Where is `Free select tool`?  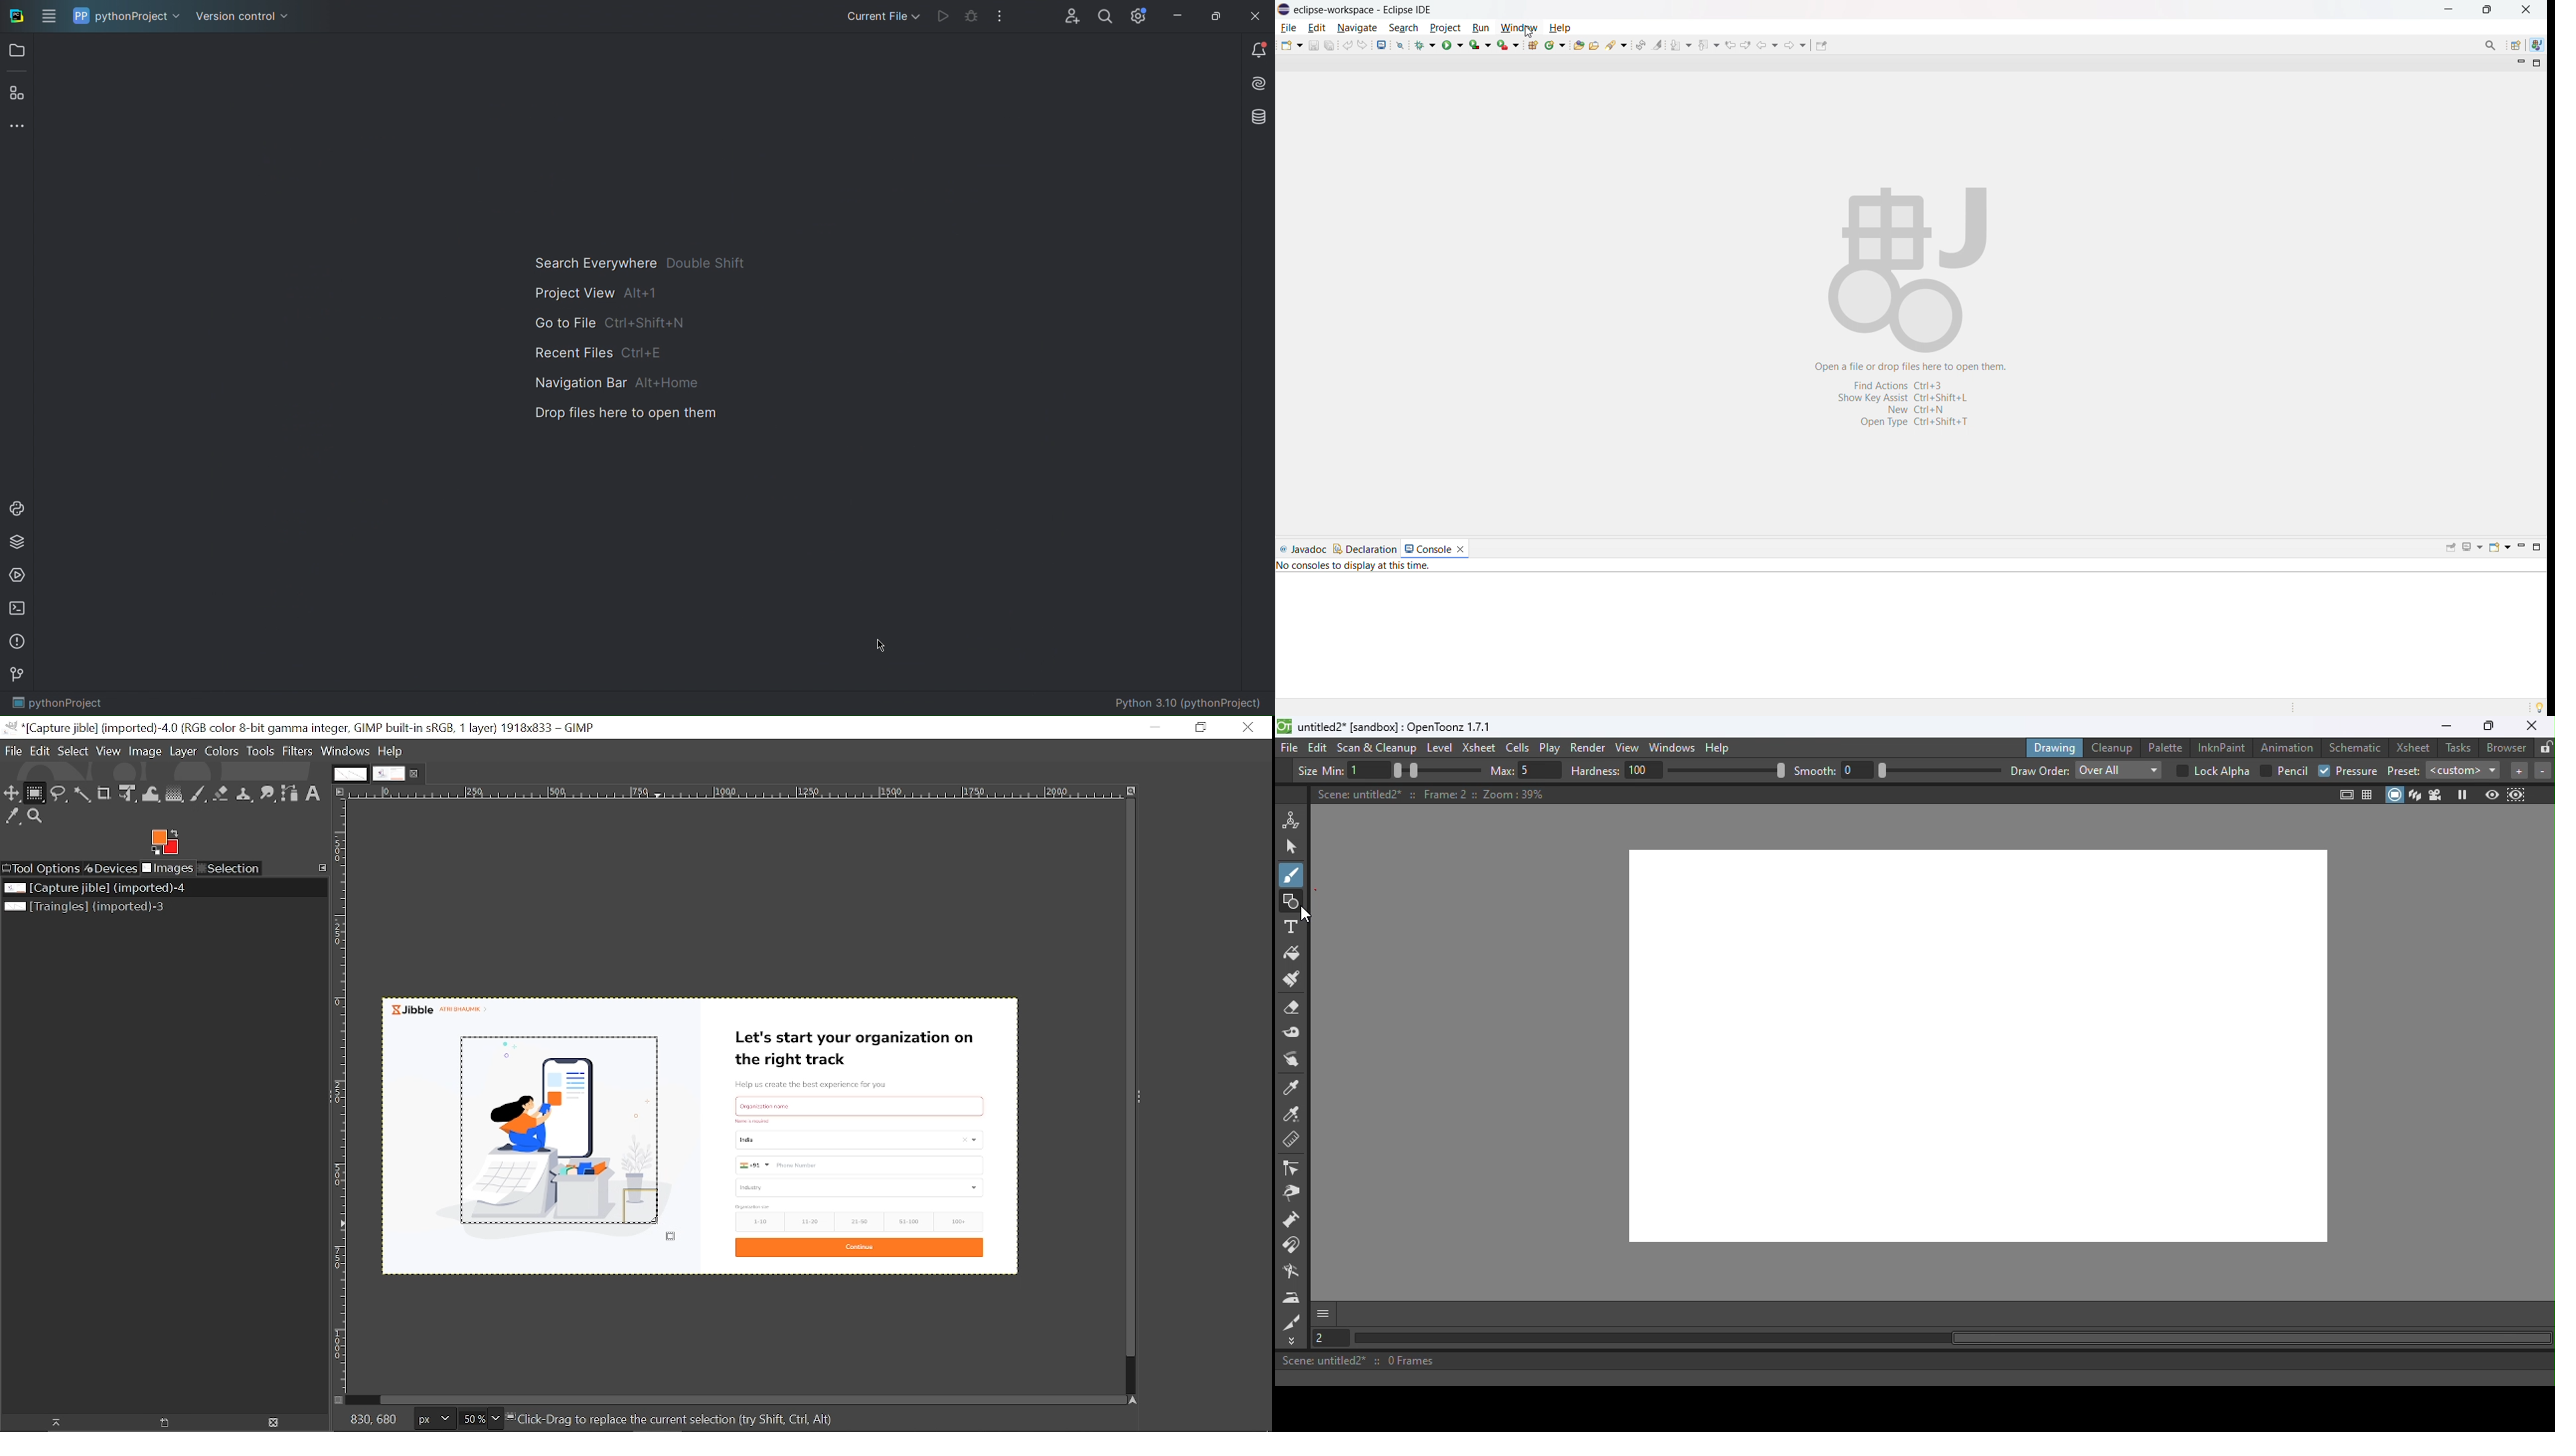
Free select tool is located at coordinates (58, 795).